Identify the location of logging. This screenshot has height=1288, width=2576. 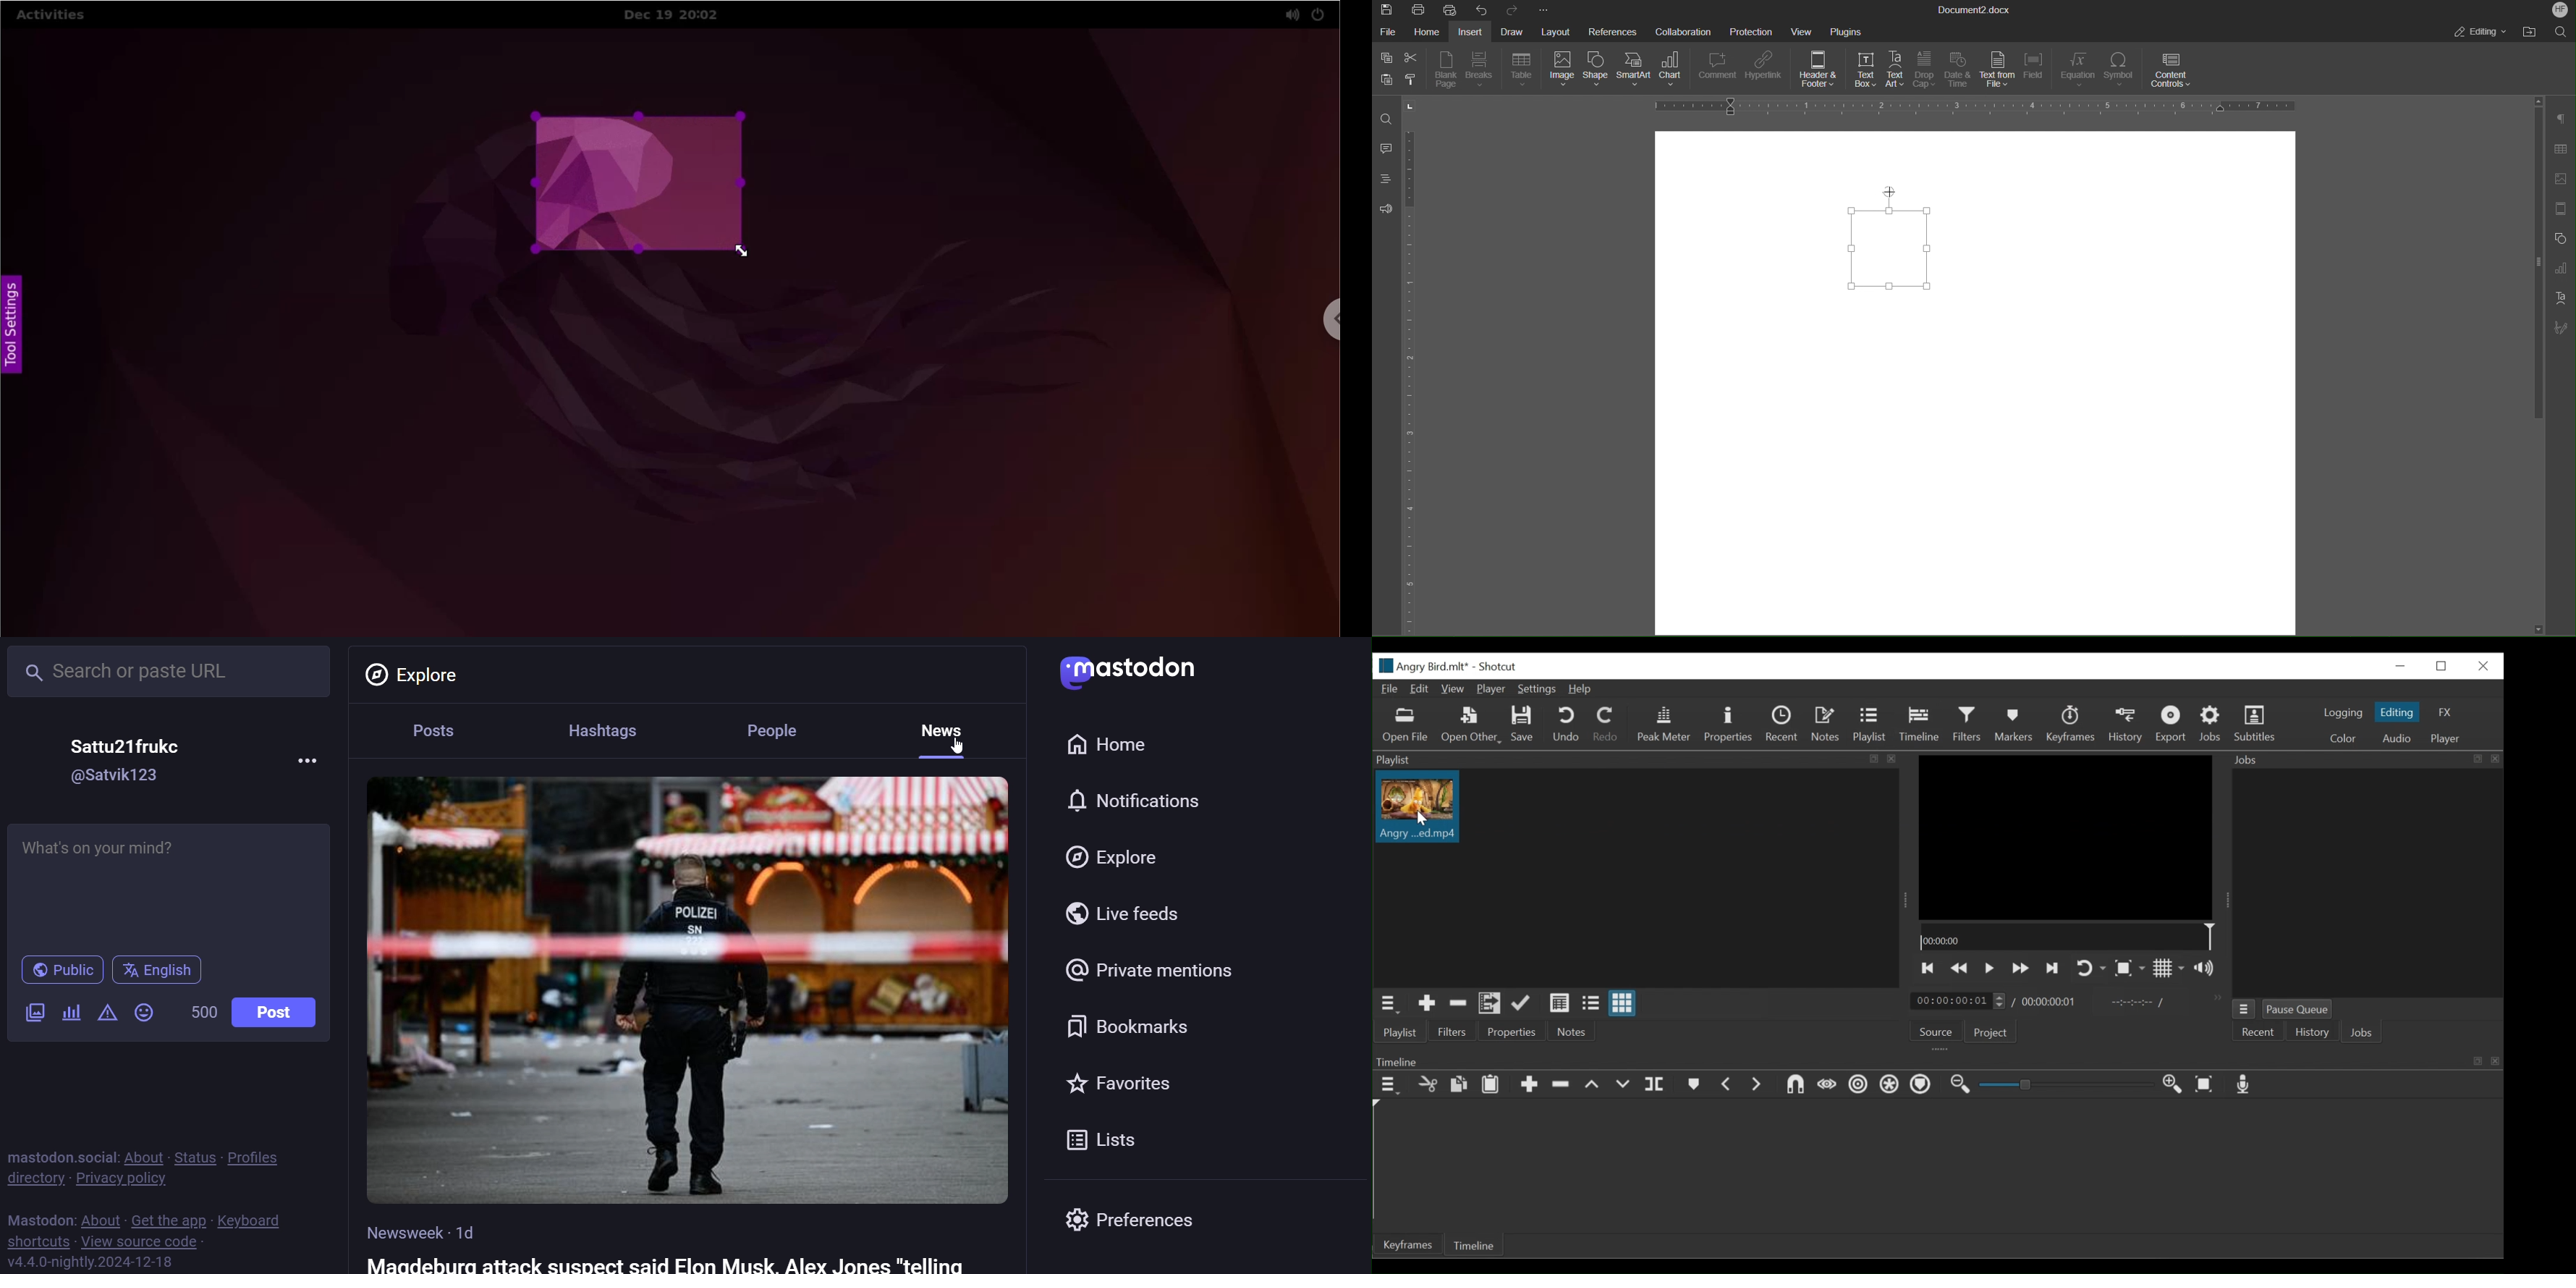
(2342, 713).